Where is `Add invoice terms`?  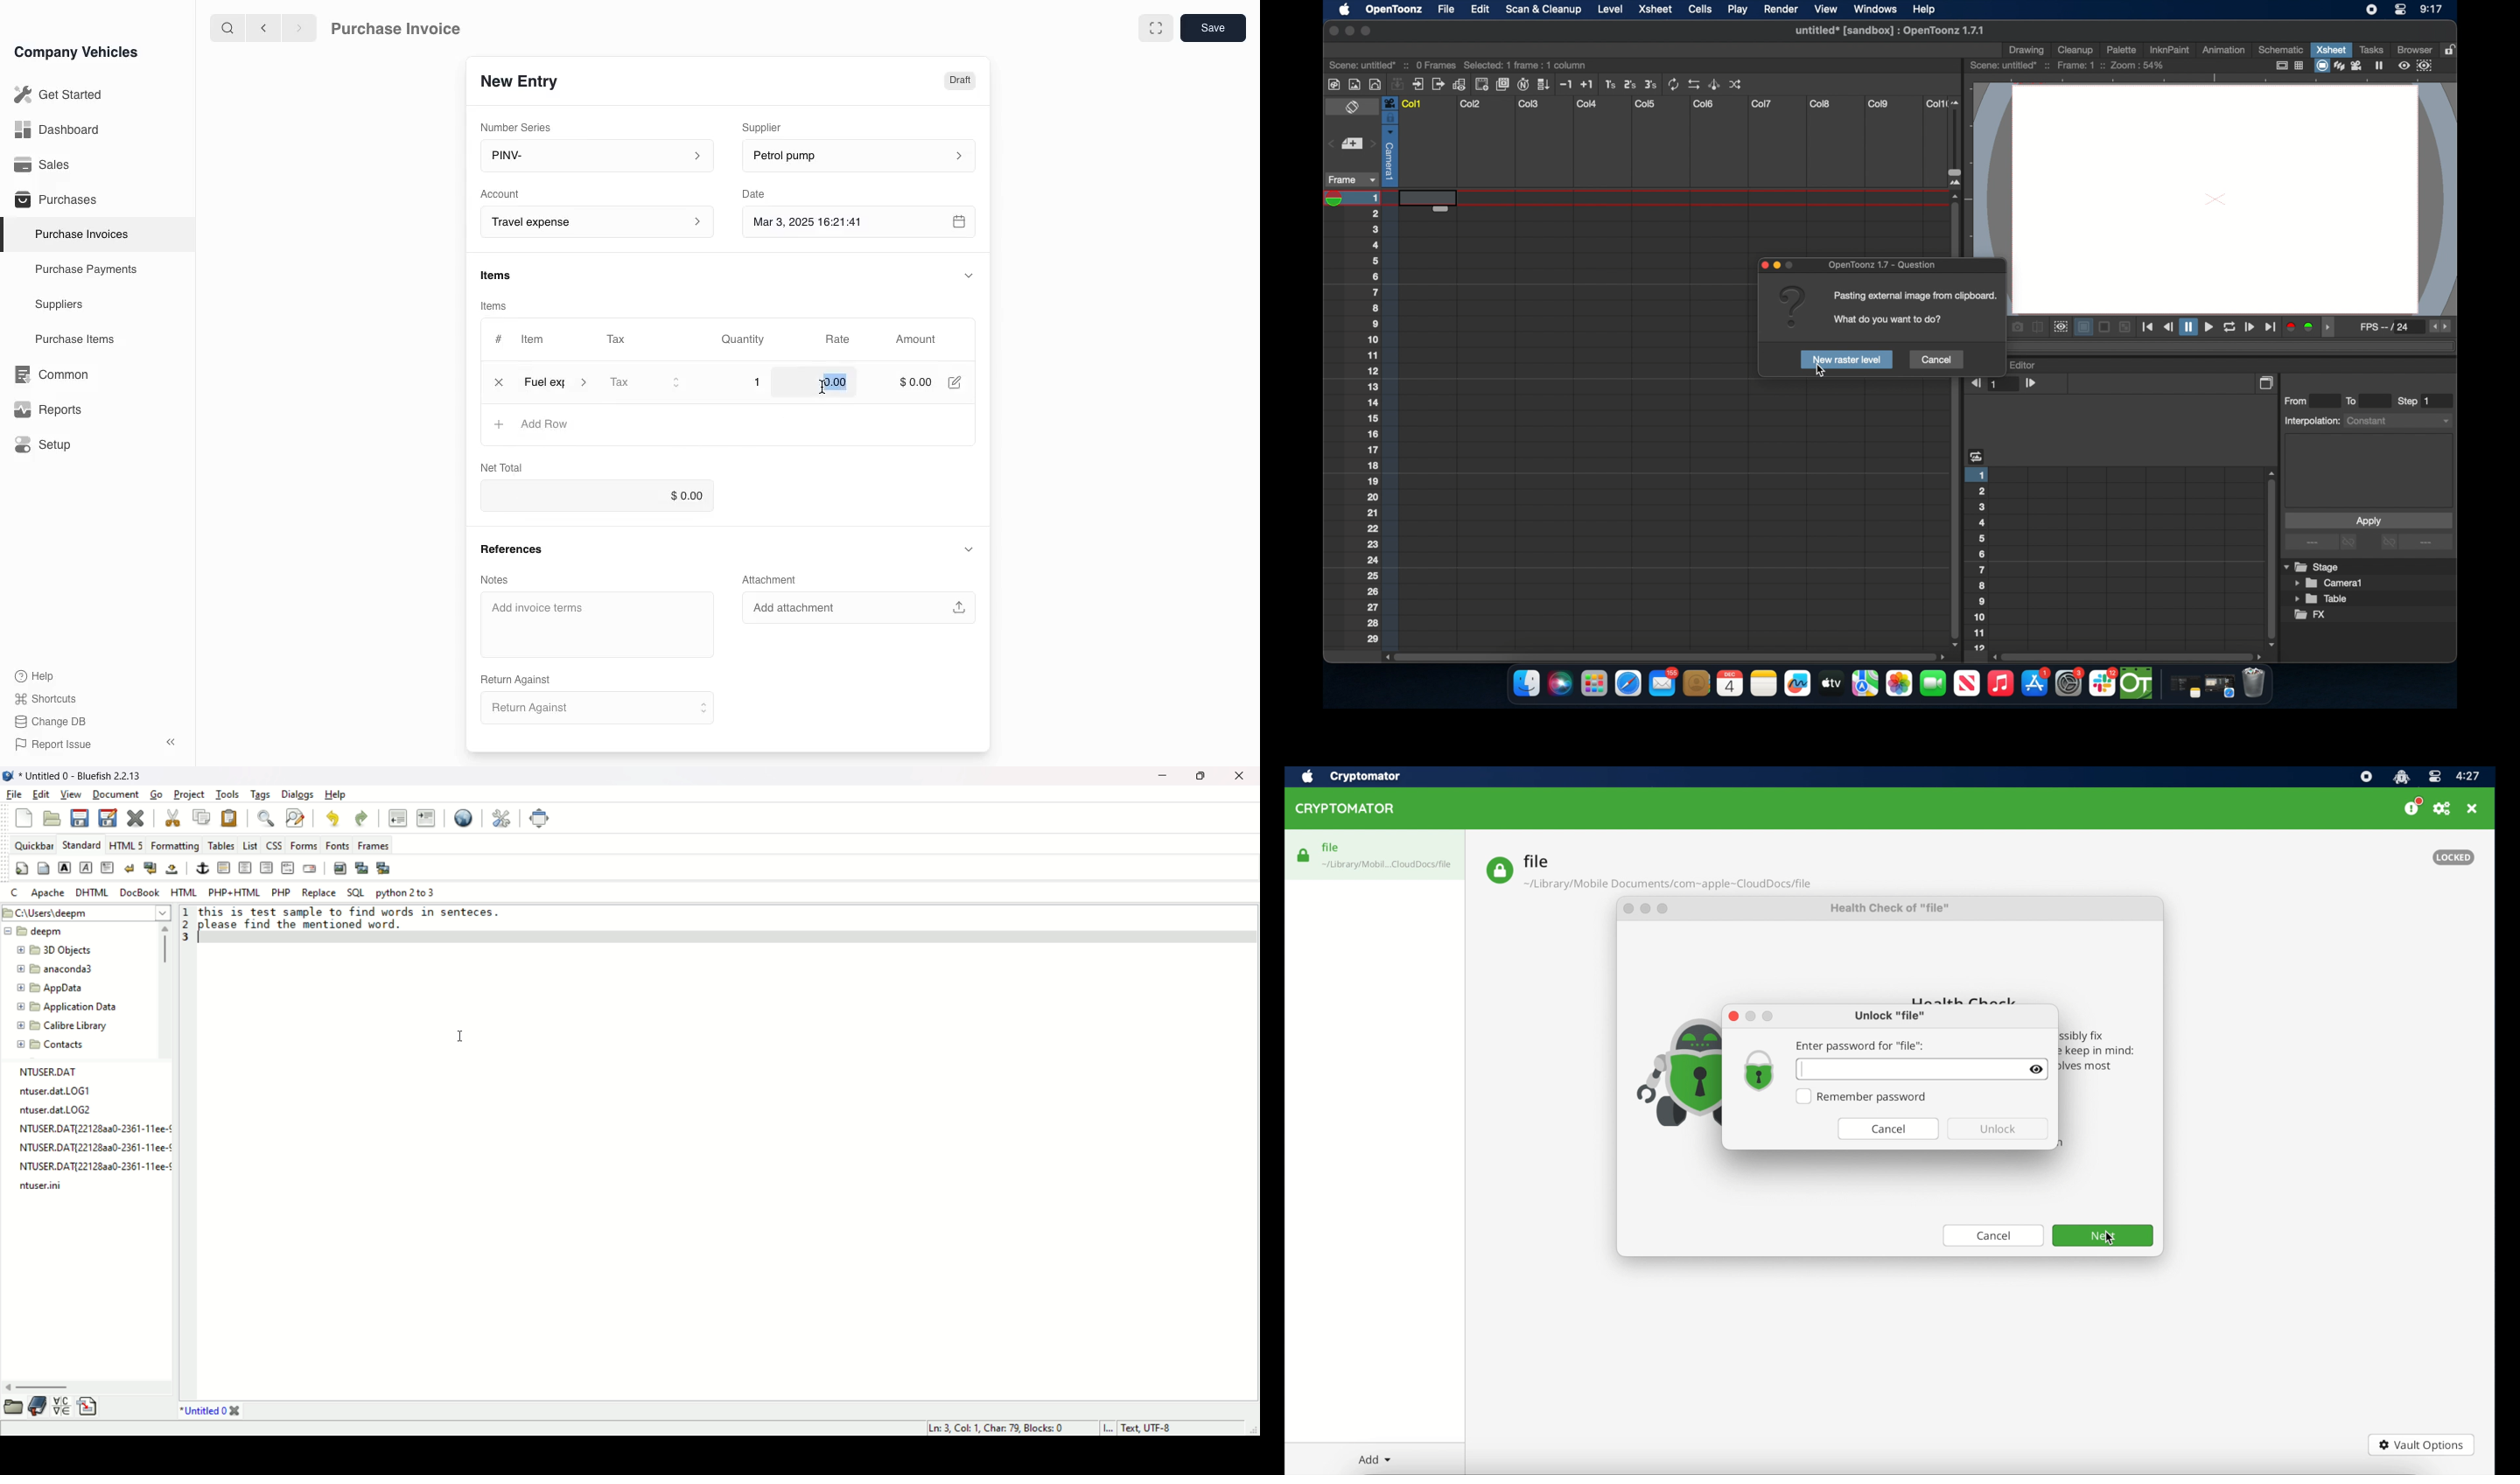
Add invoice terms is located at coordinates (598, 626).